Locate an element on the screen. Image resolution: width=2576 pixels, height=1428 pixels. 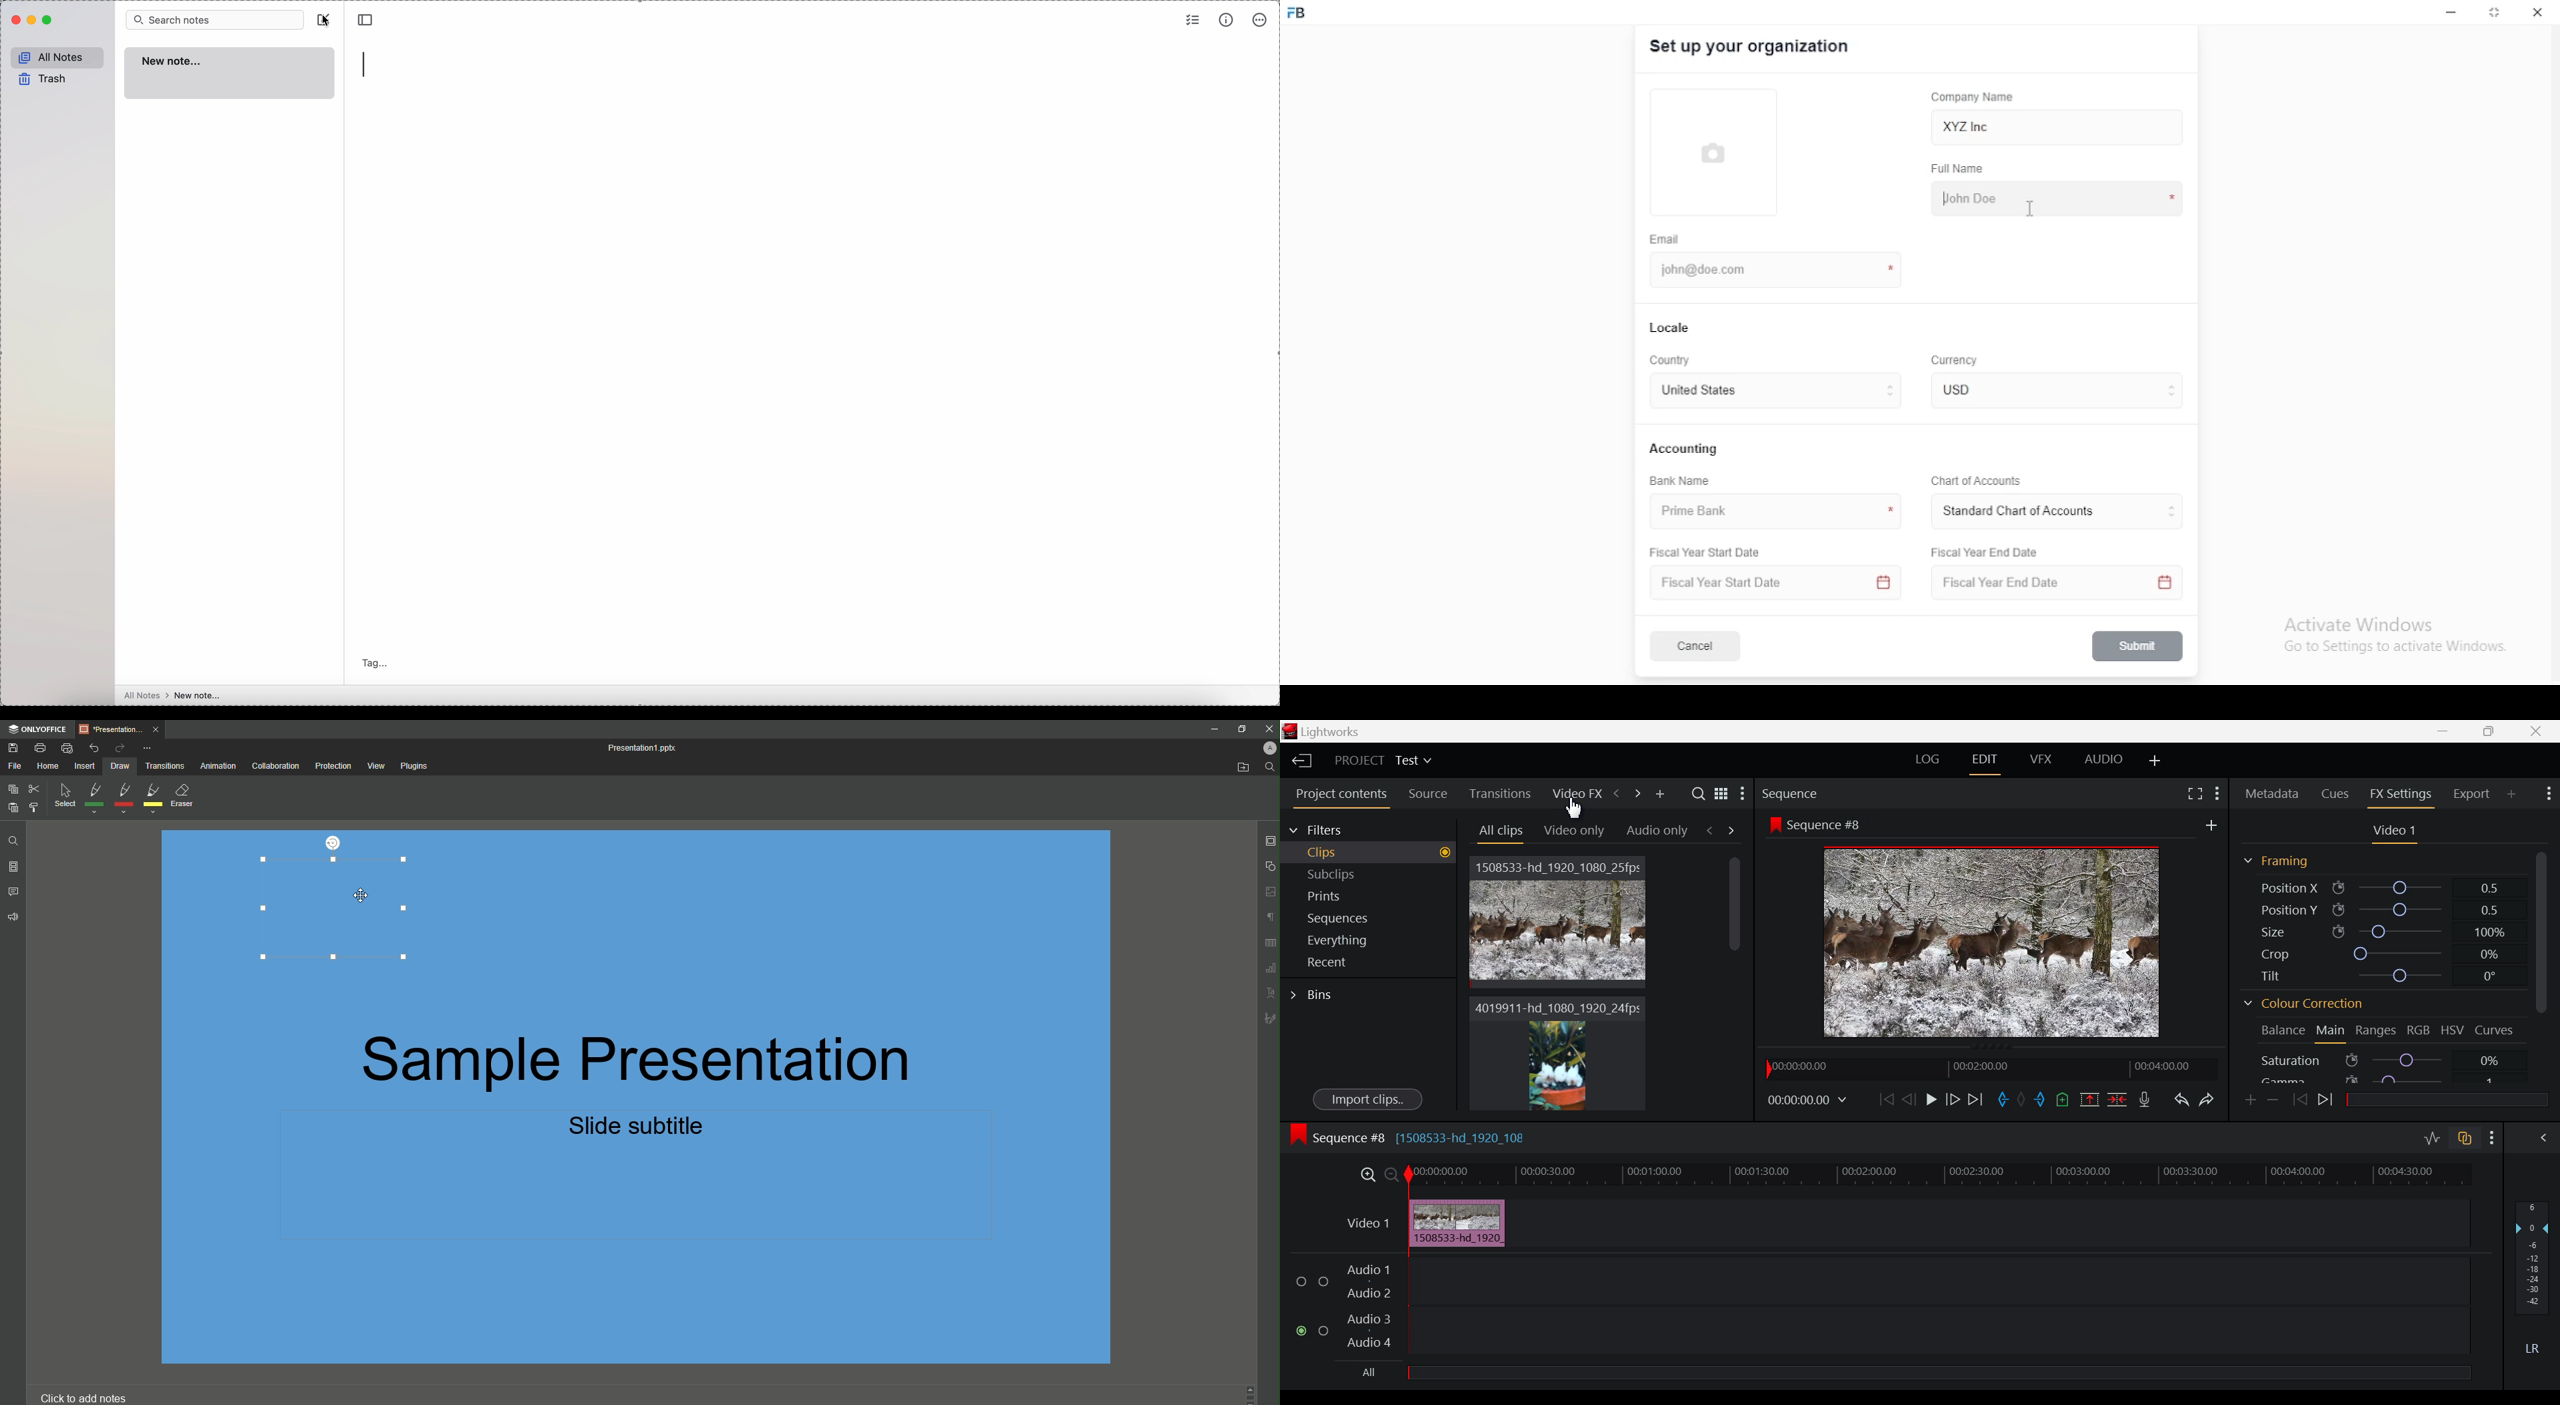
Timeline Zoom Out is located at coordinates (1389, 1173).